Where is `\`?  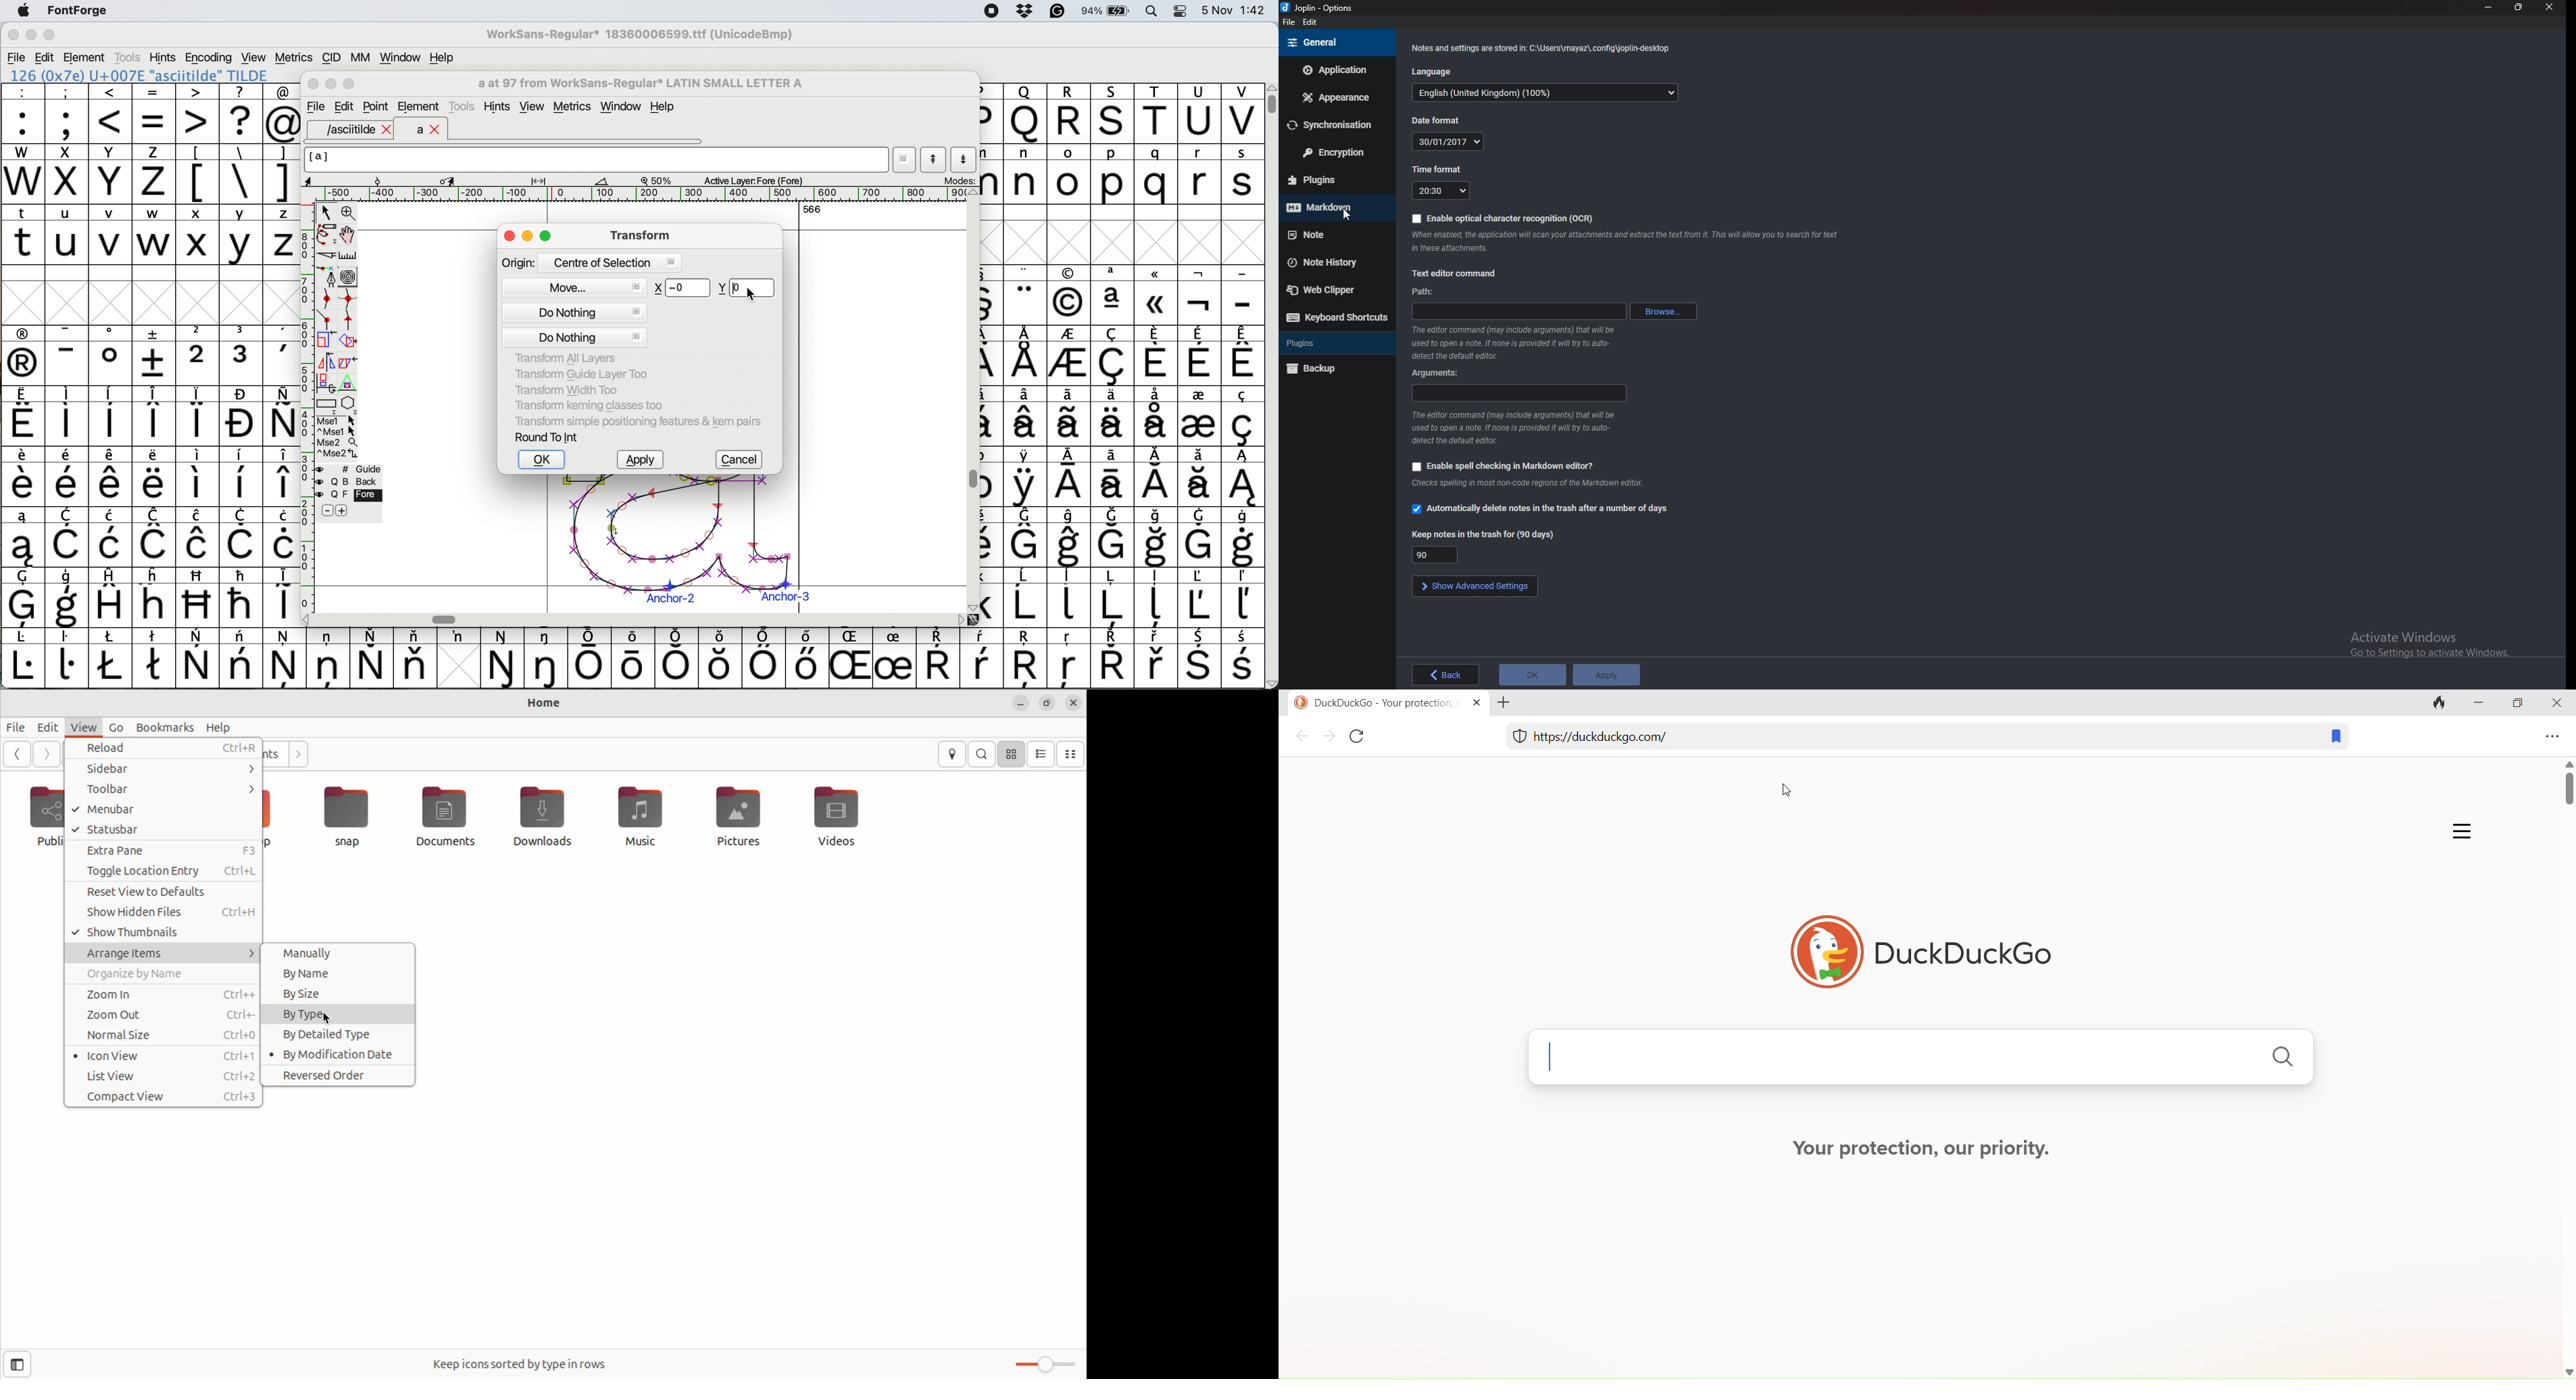
\ is located at coordinates (240, 174).